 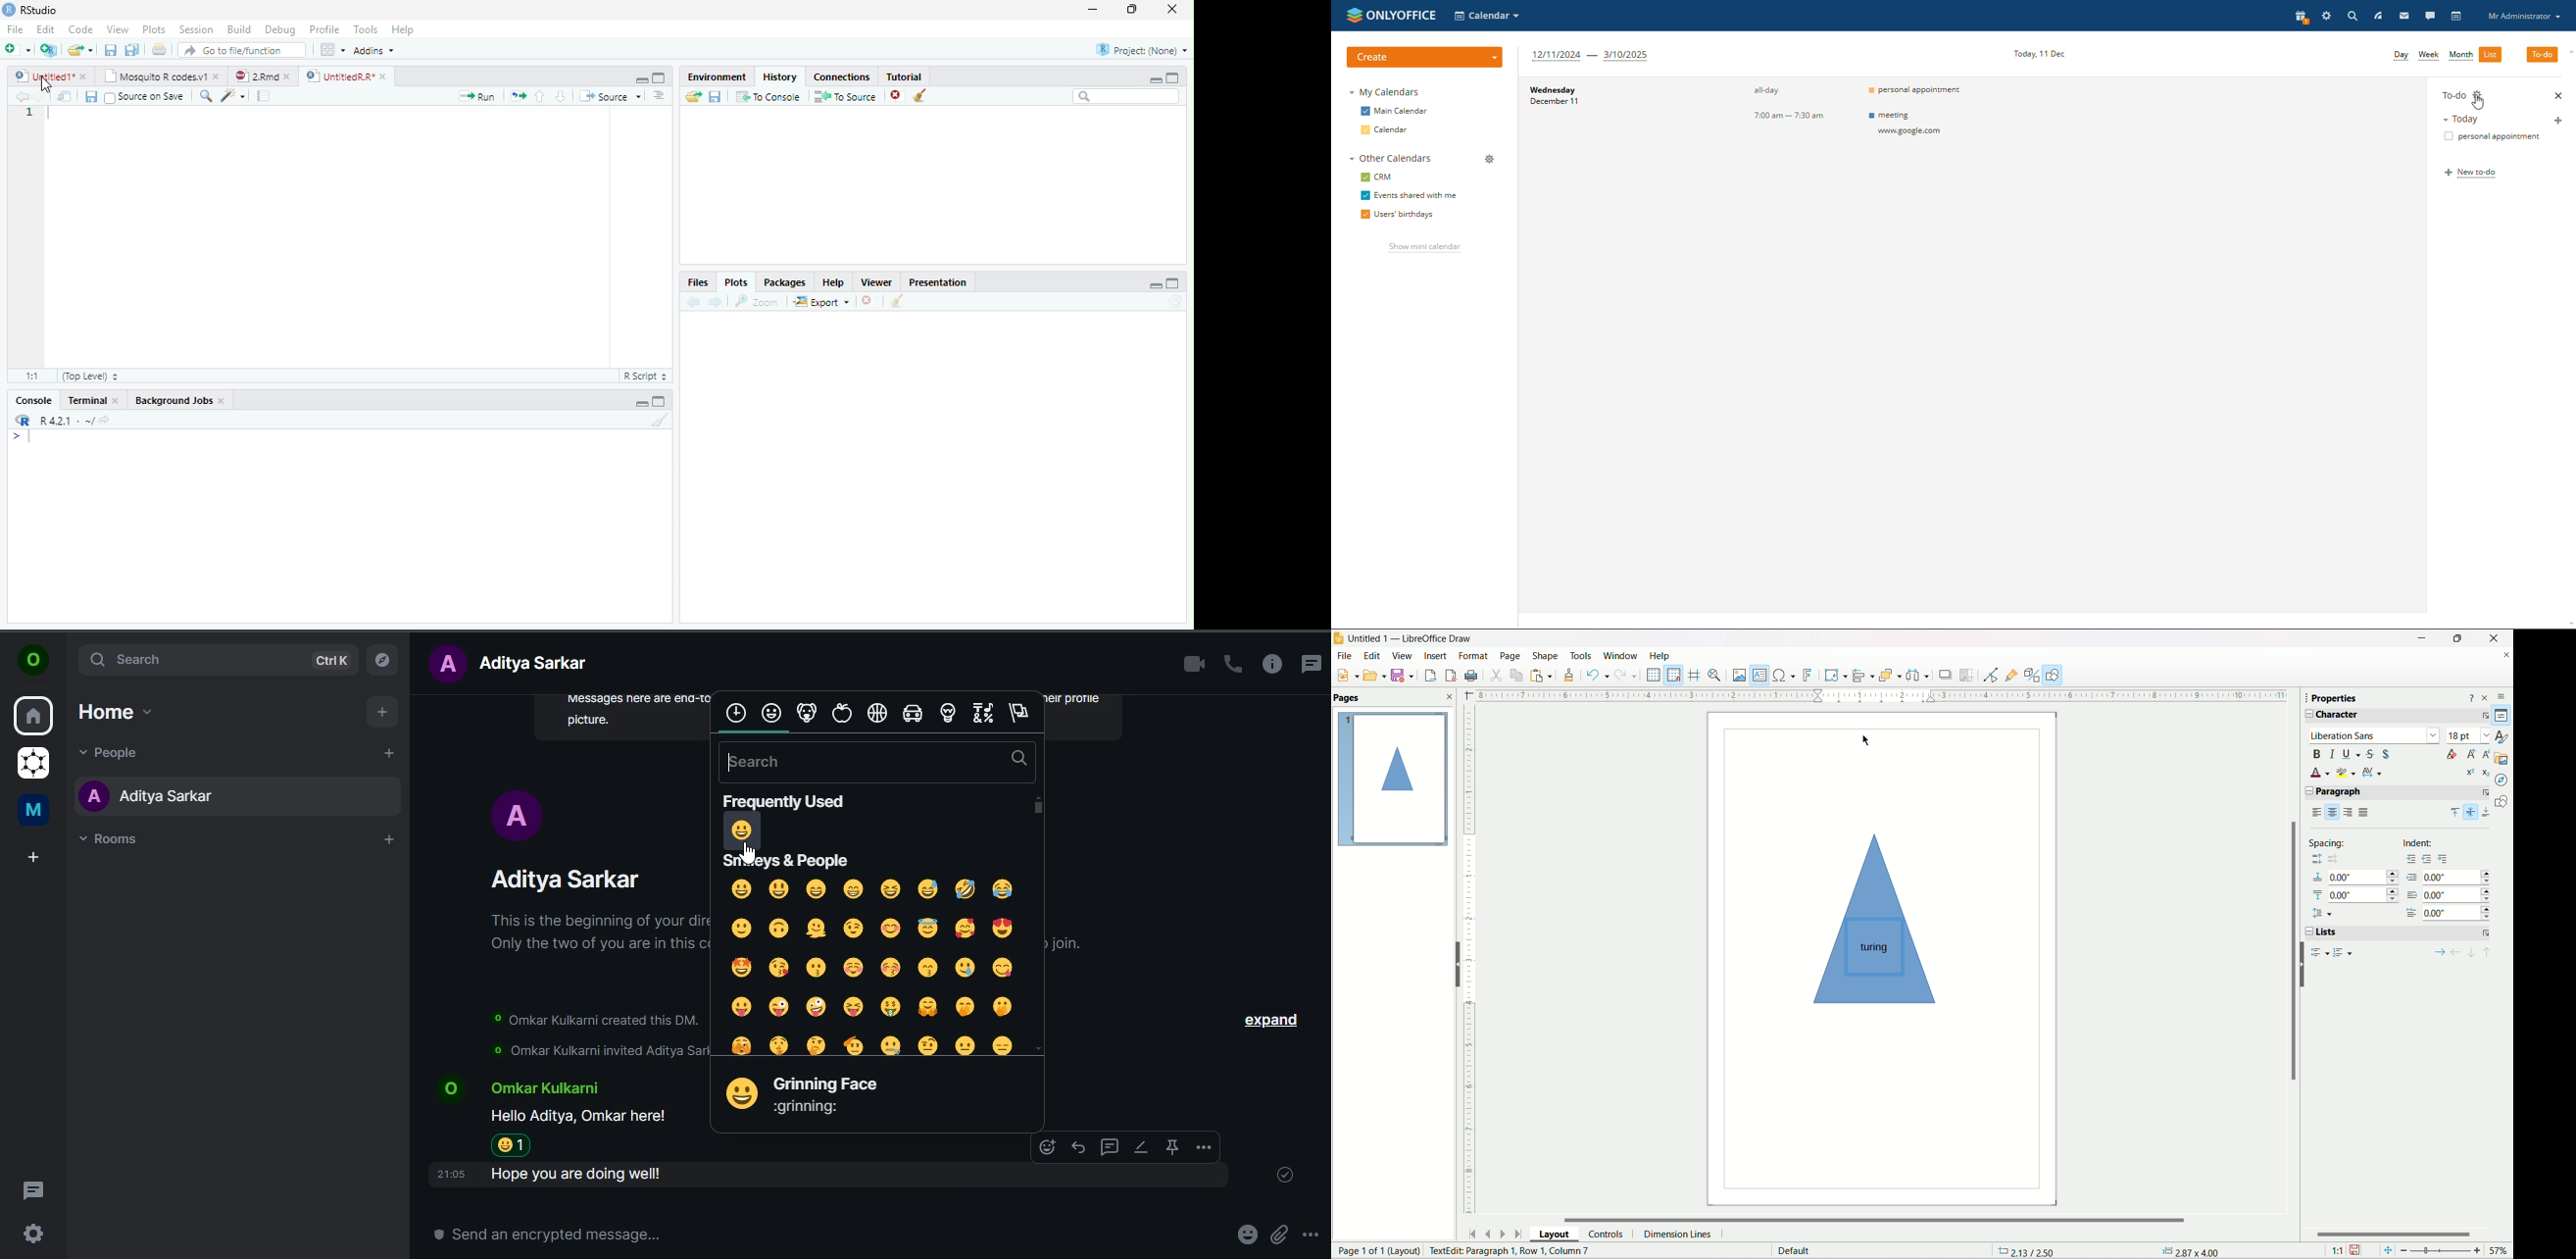 I want to click on save workspace, so click(x=717, y=97).